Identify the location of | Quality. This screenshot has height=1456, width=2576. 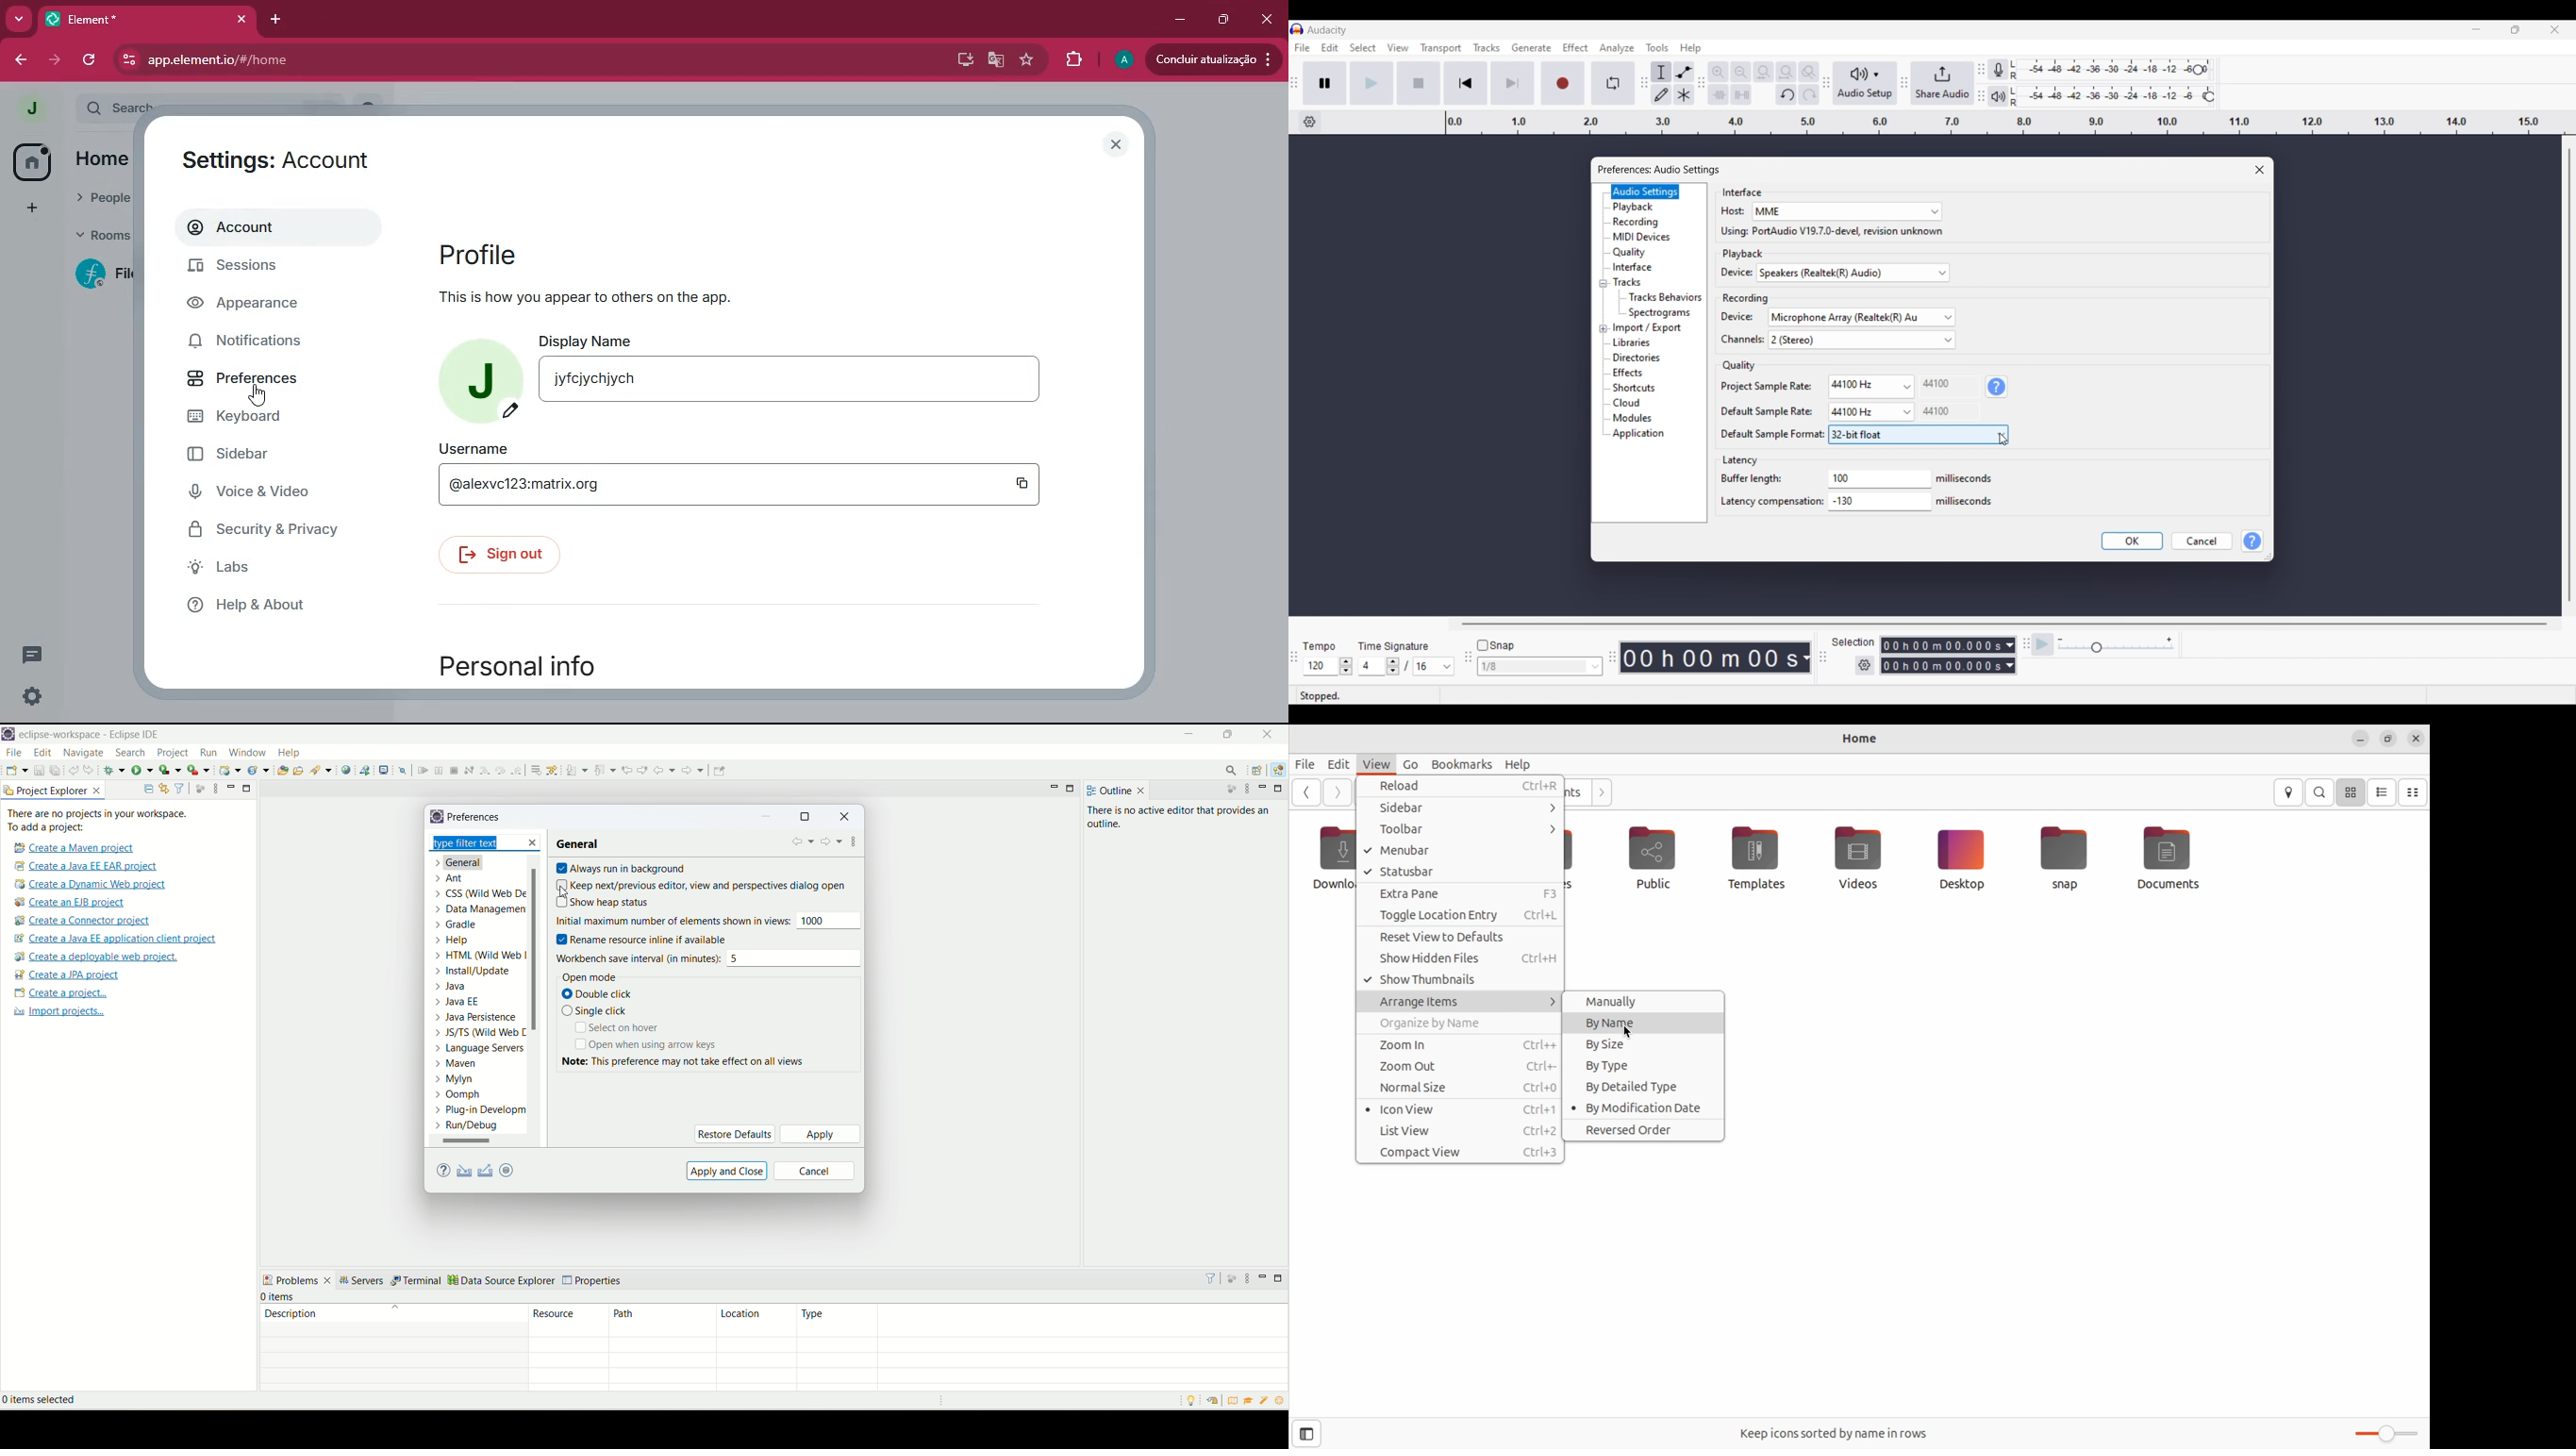
(1733, 366).